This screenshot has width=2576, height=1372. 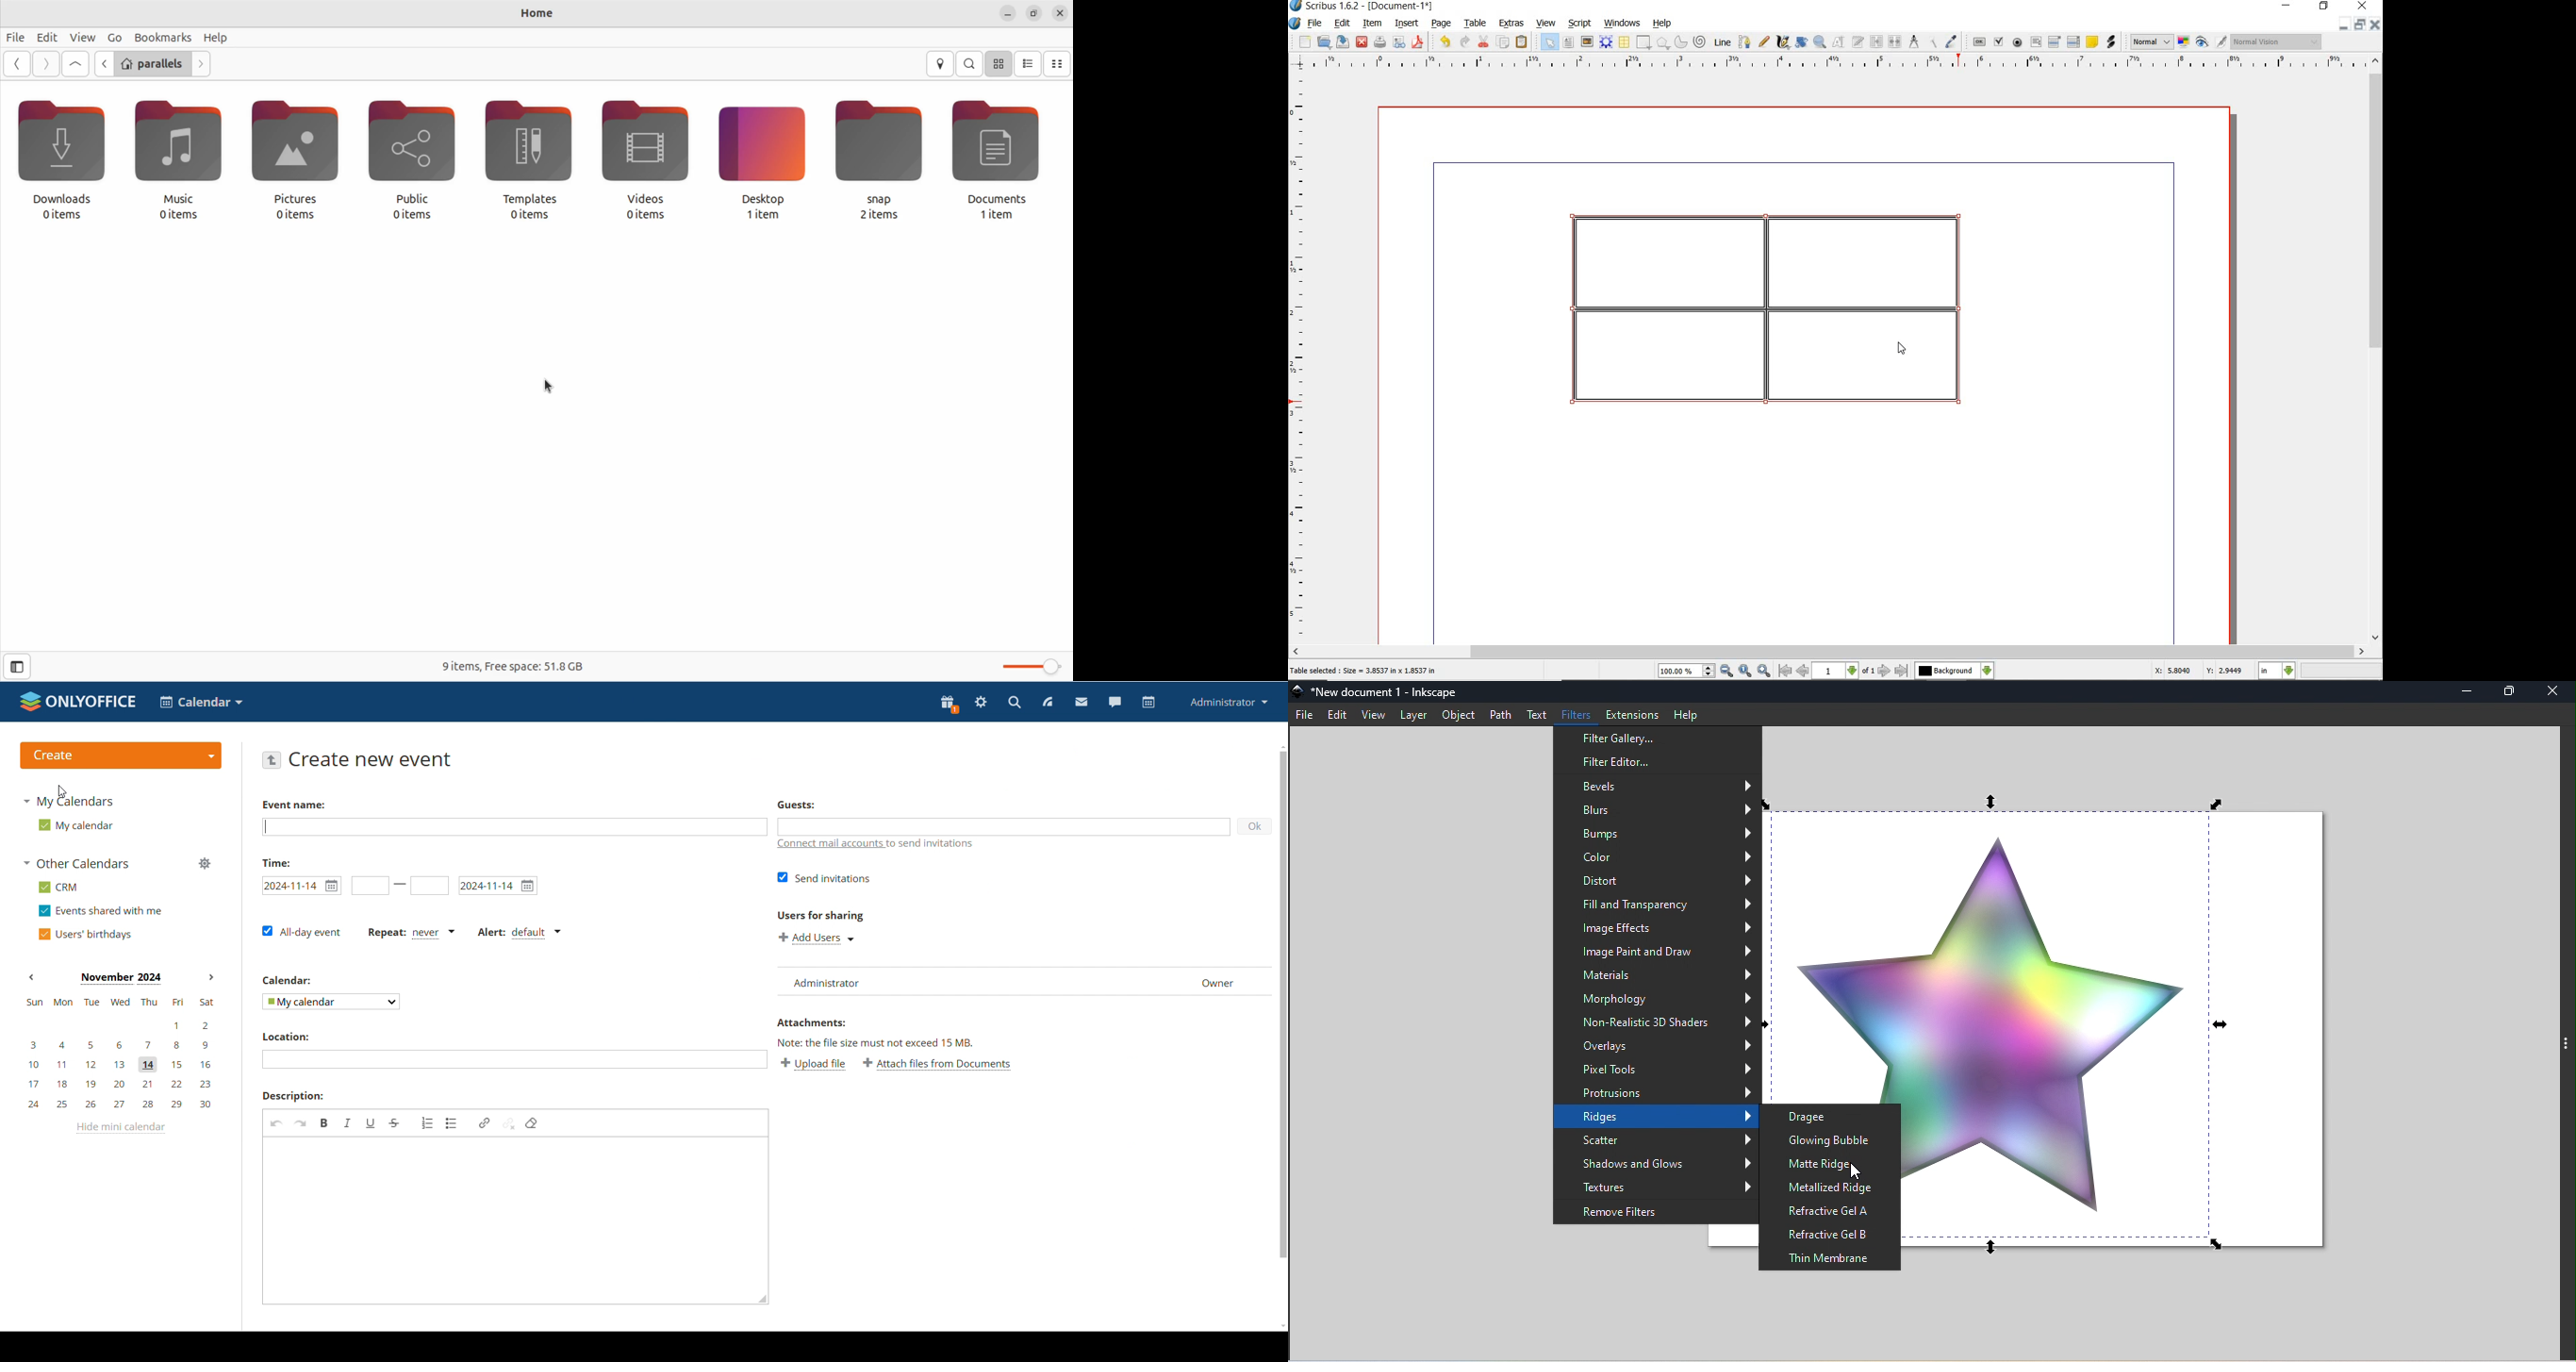 I want to click on pdf radio box, so click(x=2018, y=43).